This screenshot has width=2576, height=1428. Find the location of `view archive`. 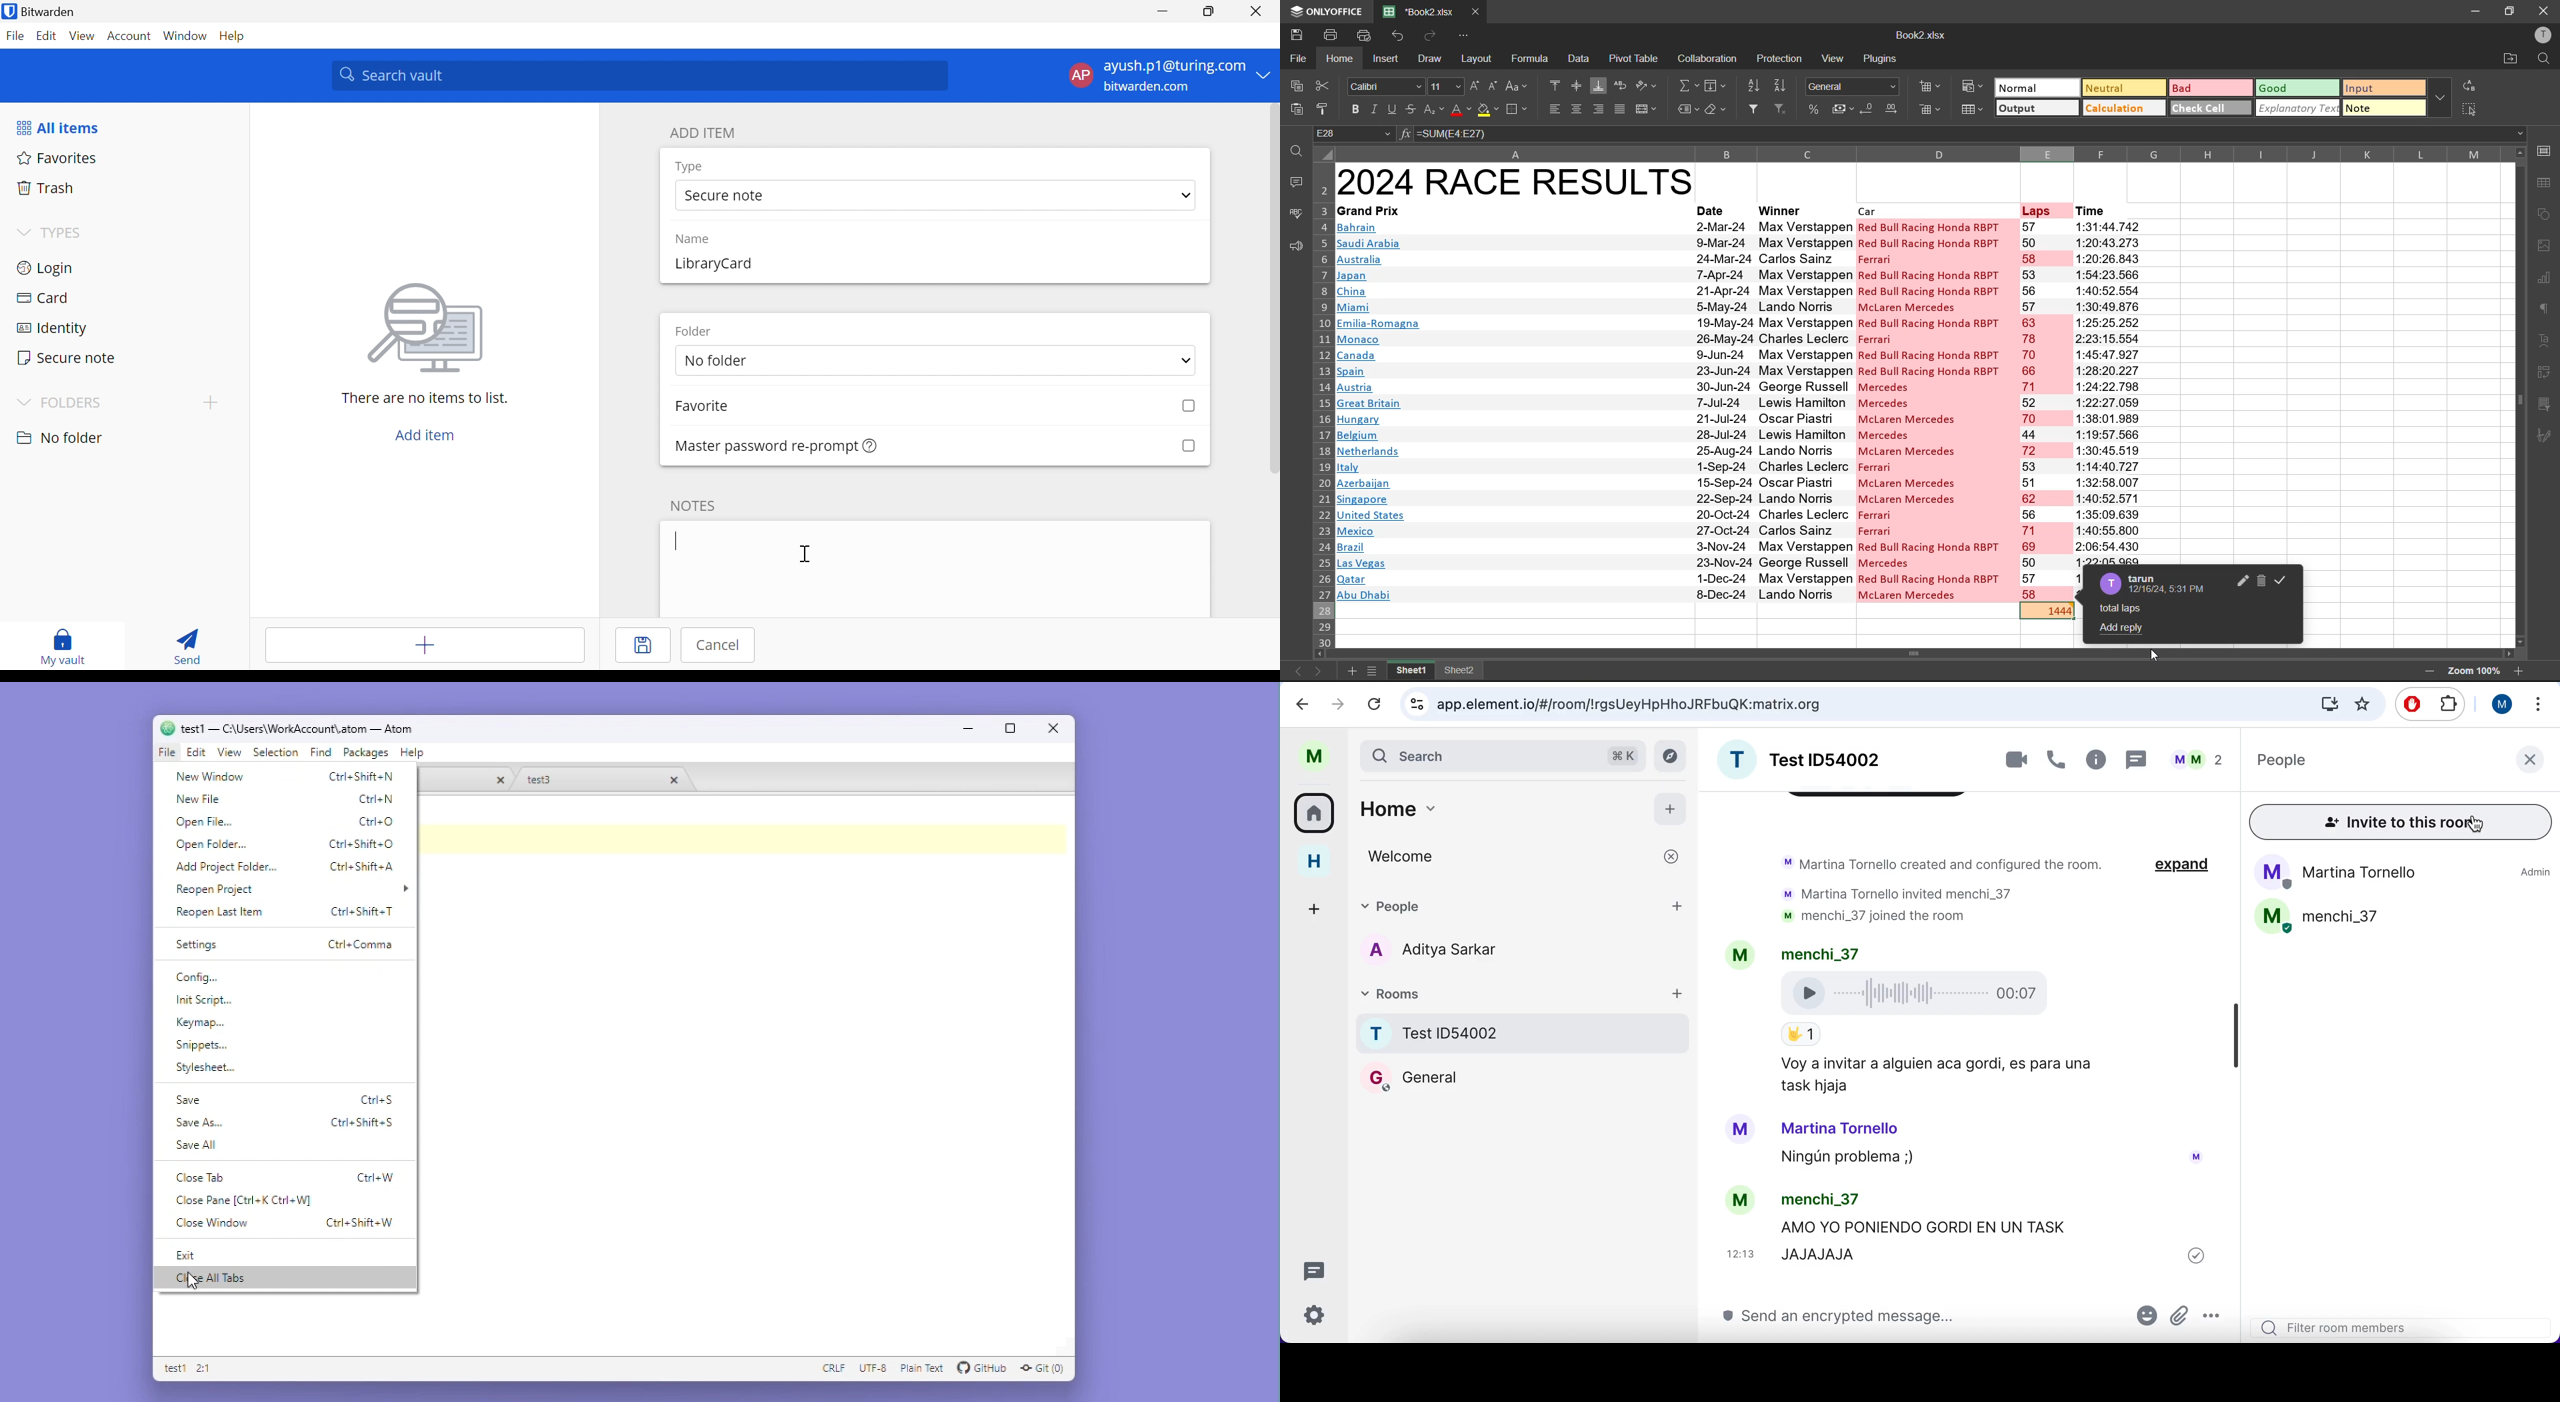

view archive is located at coordinates (1670, 756).